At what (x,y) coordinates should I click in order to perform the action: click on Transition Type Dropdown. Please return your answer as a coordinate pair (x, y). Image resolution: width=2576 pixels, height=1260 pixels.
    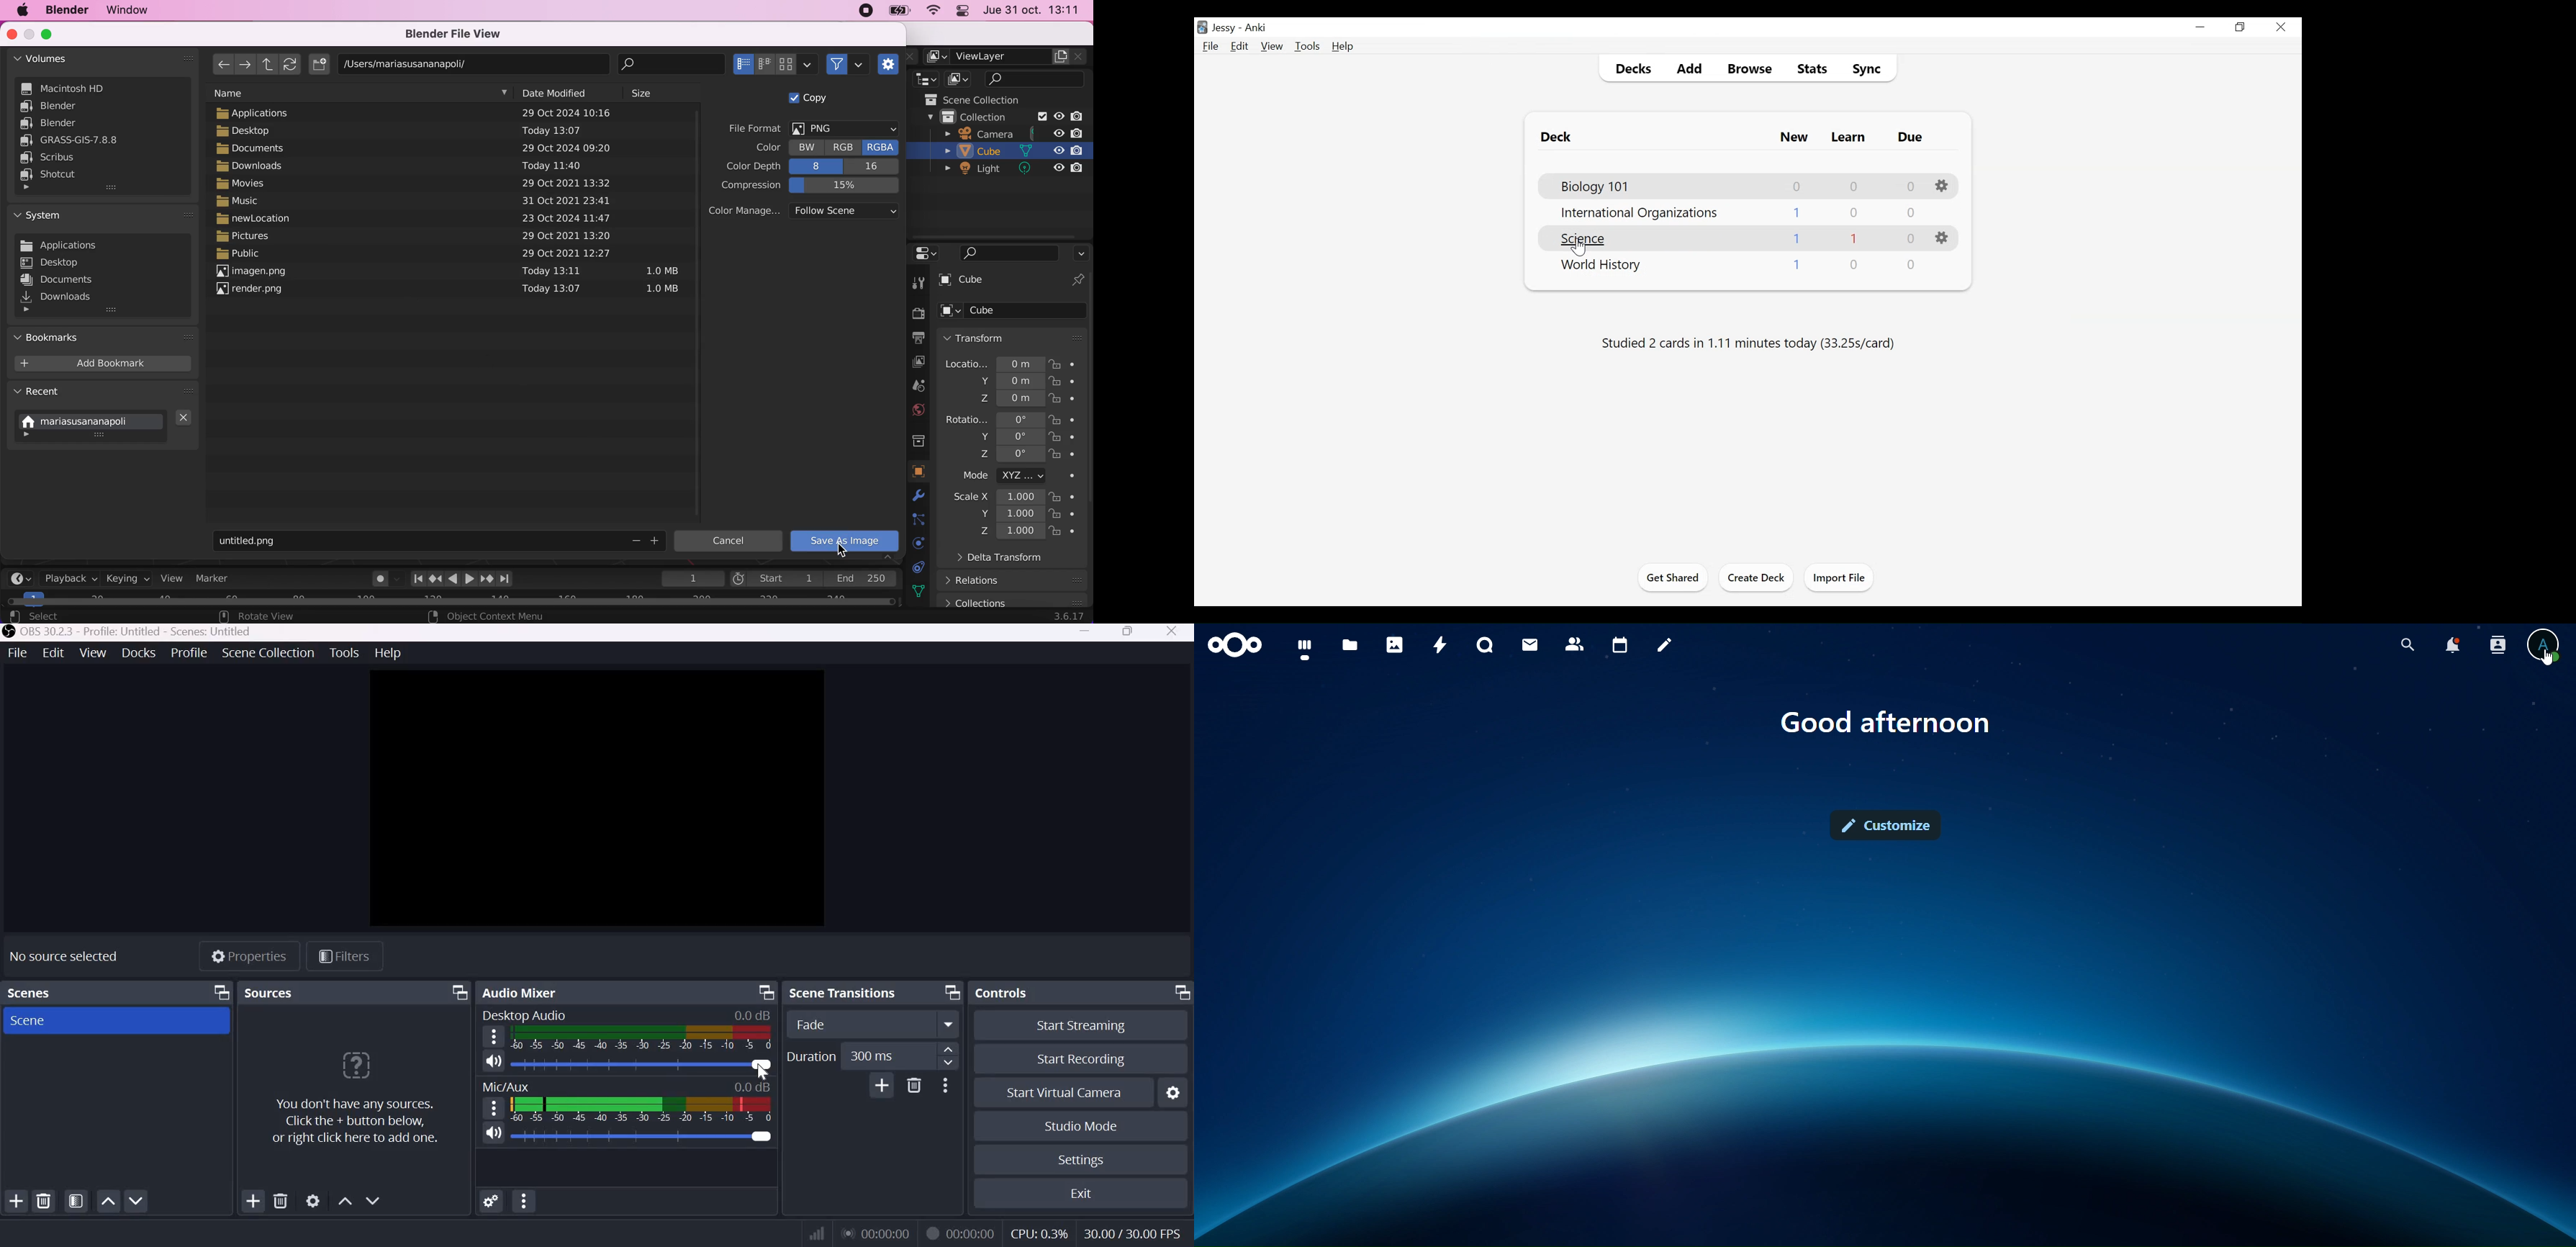
    Looking at the image, I should click on (860, 1024).